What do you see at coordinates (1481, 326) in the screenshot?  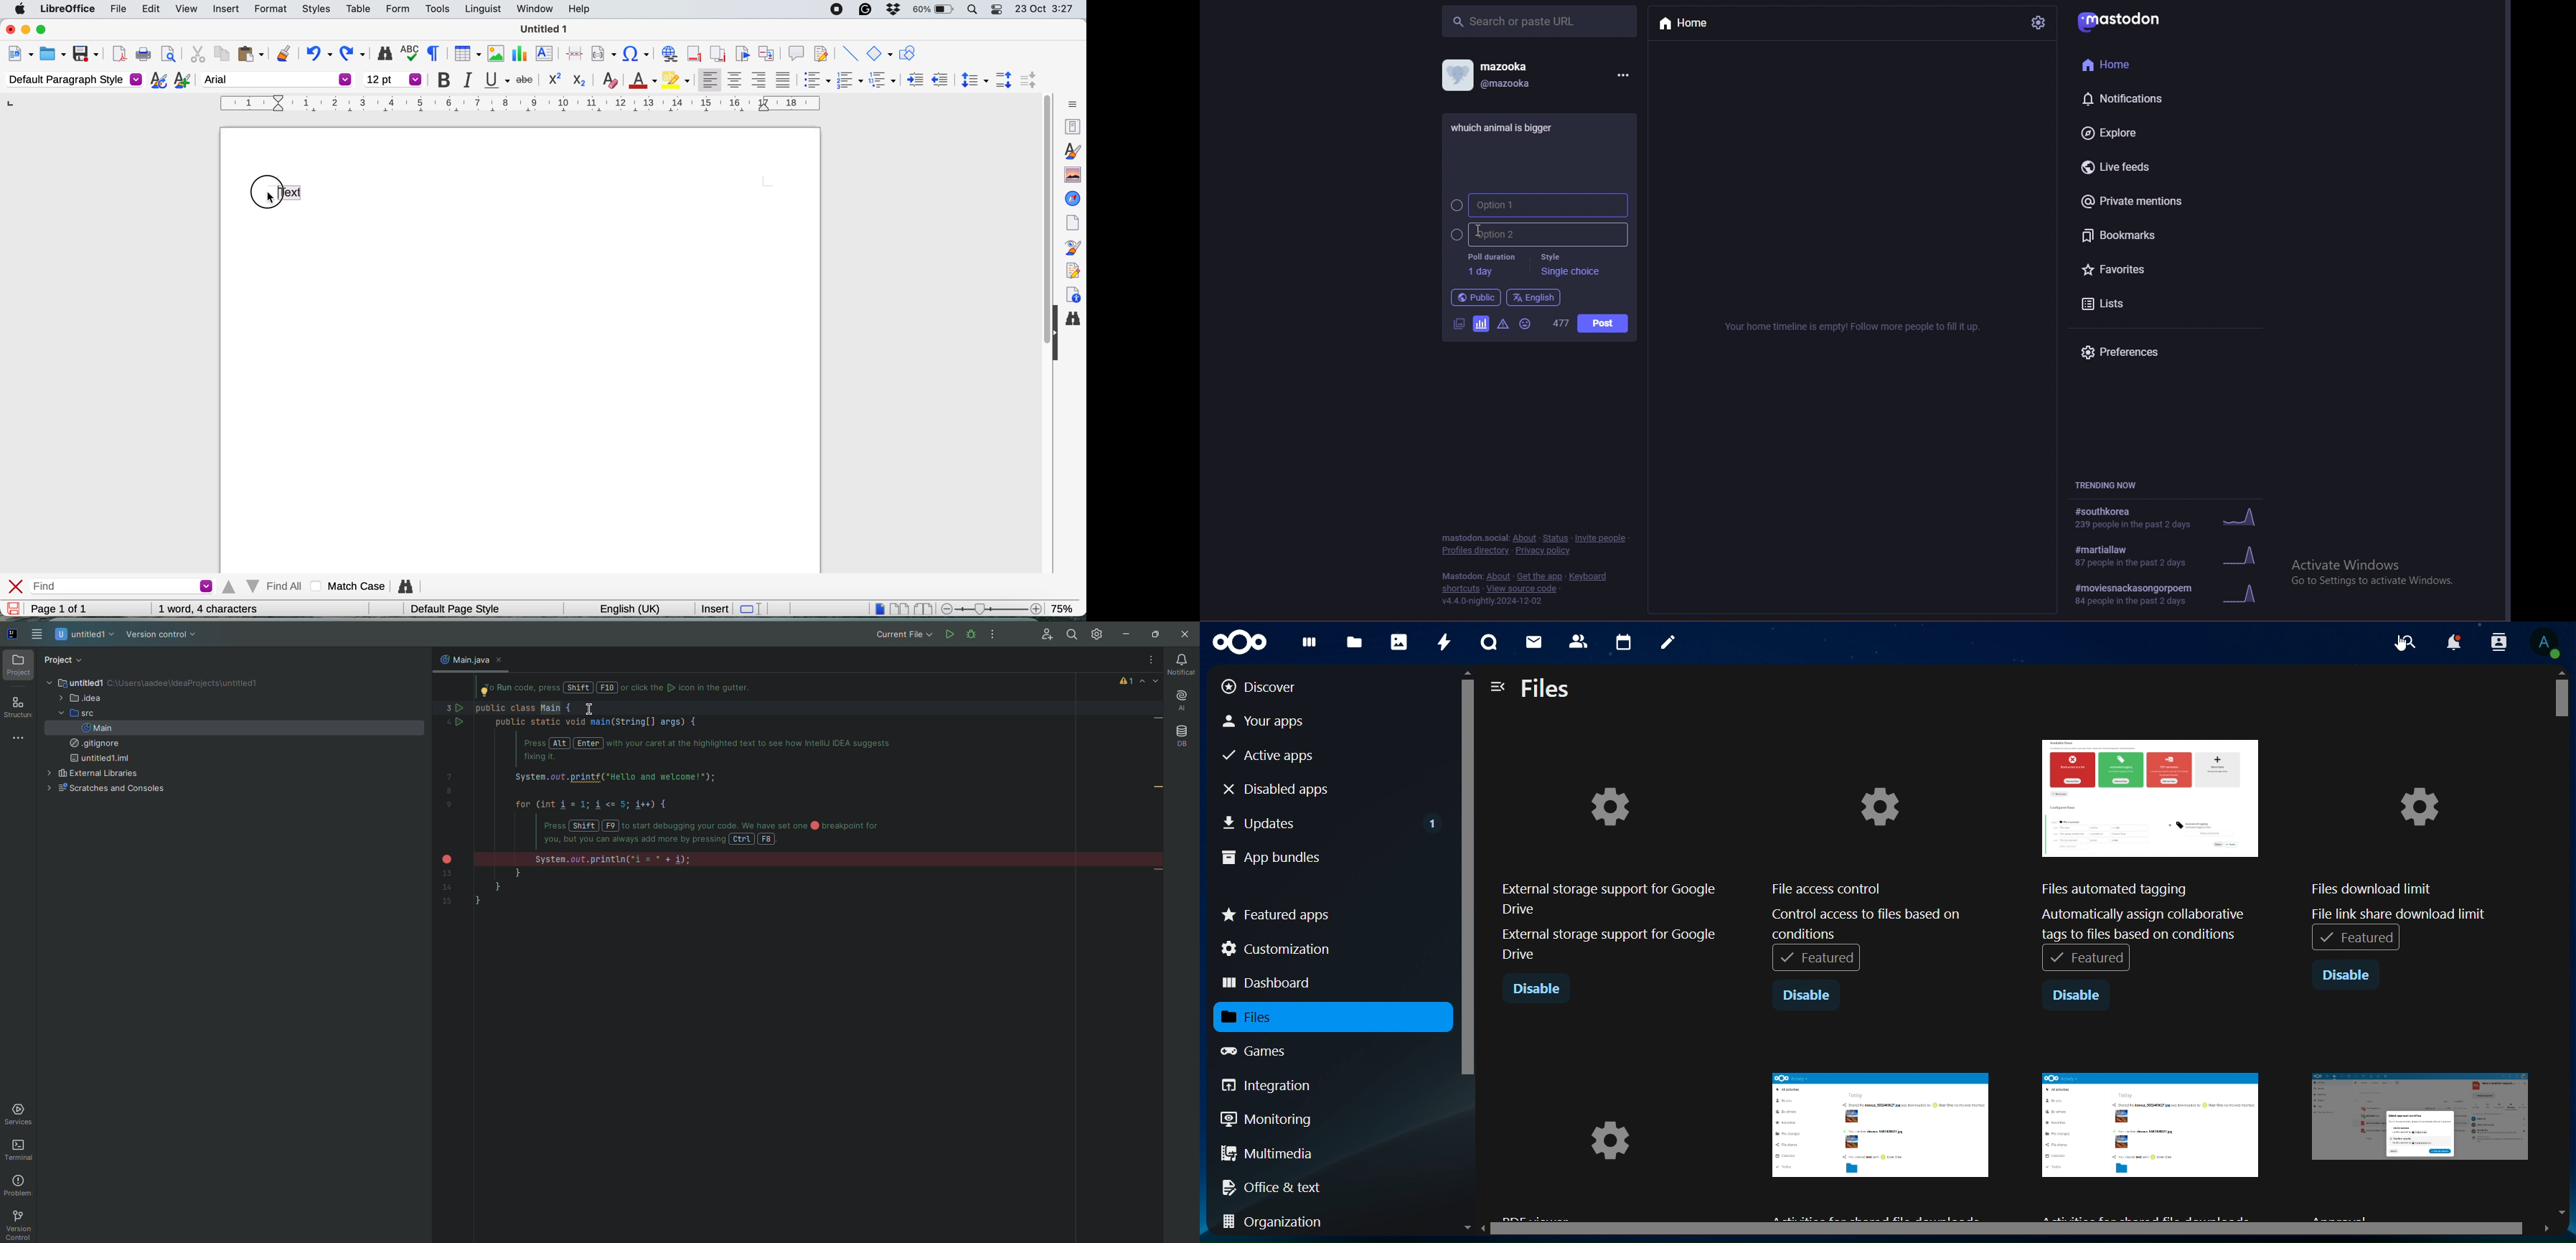 I see `polls` at bounding box center [1481, 326].